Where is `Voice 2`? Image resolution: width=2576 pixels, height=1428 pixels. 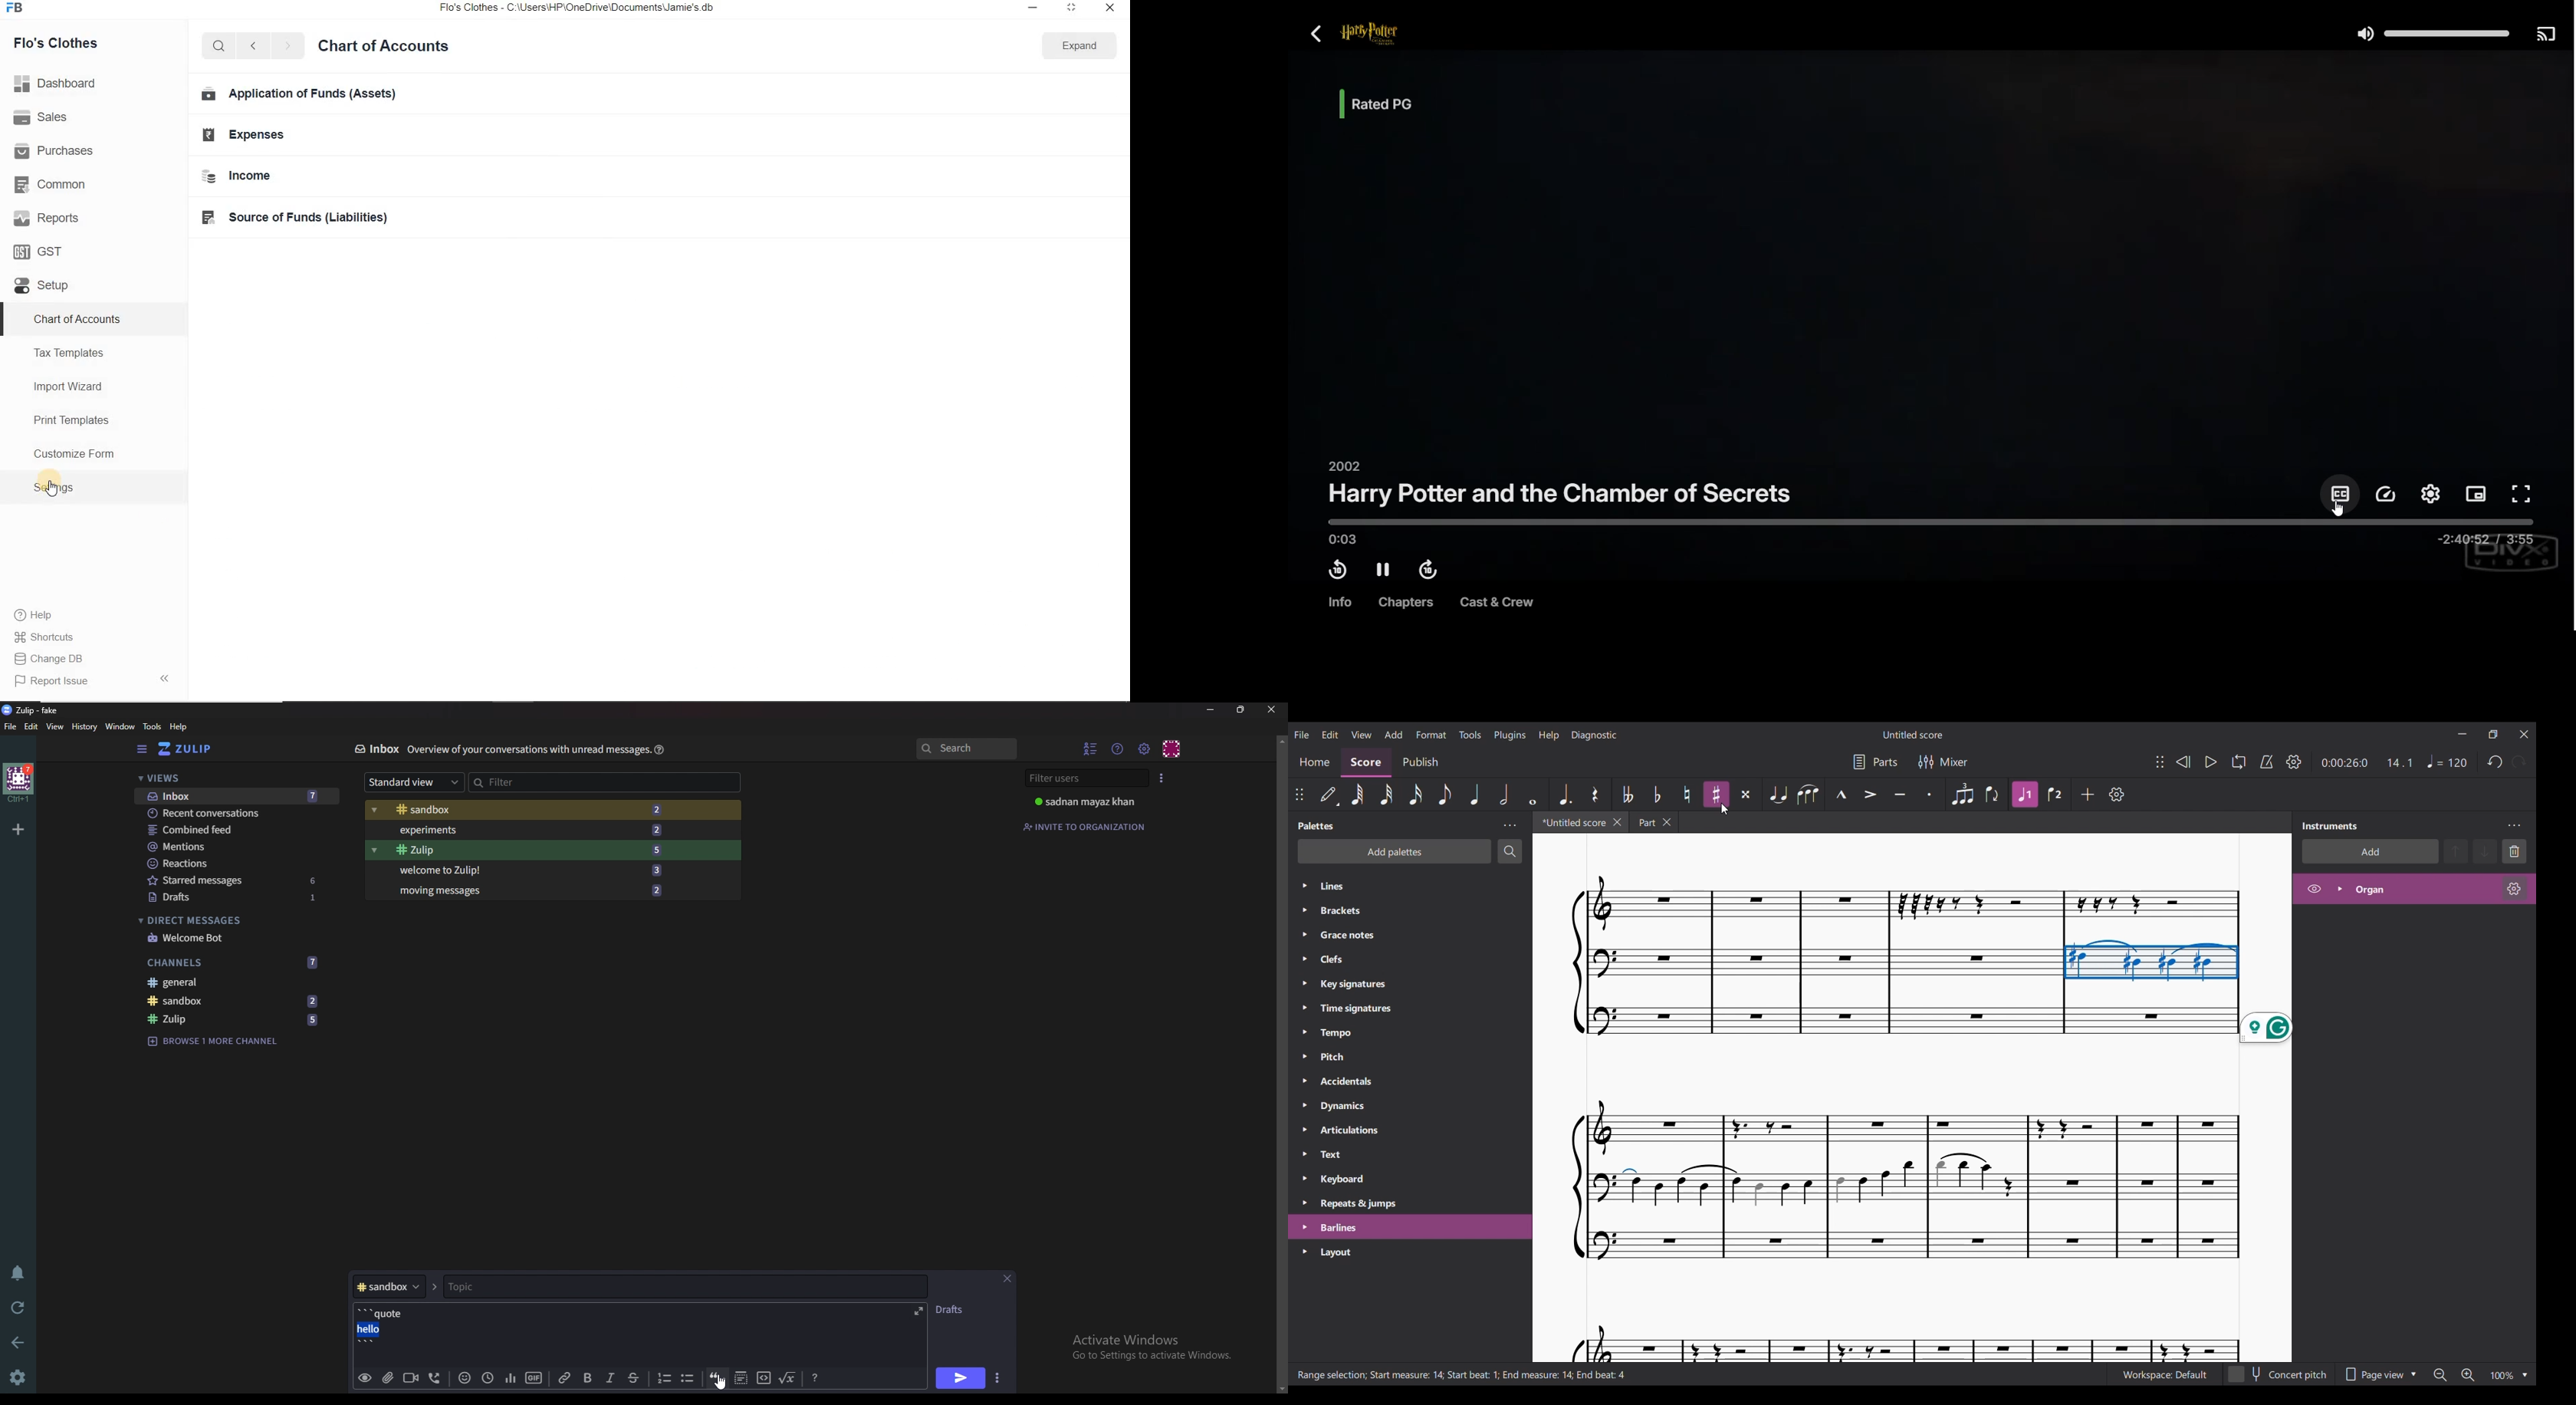 Voice 2 is located at coordinates (2054, 794).